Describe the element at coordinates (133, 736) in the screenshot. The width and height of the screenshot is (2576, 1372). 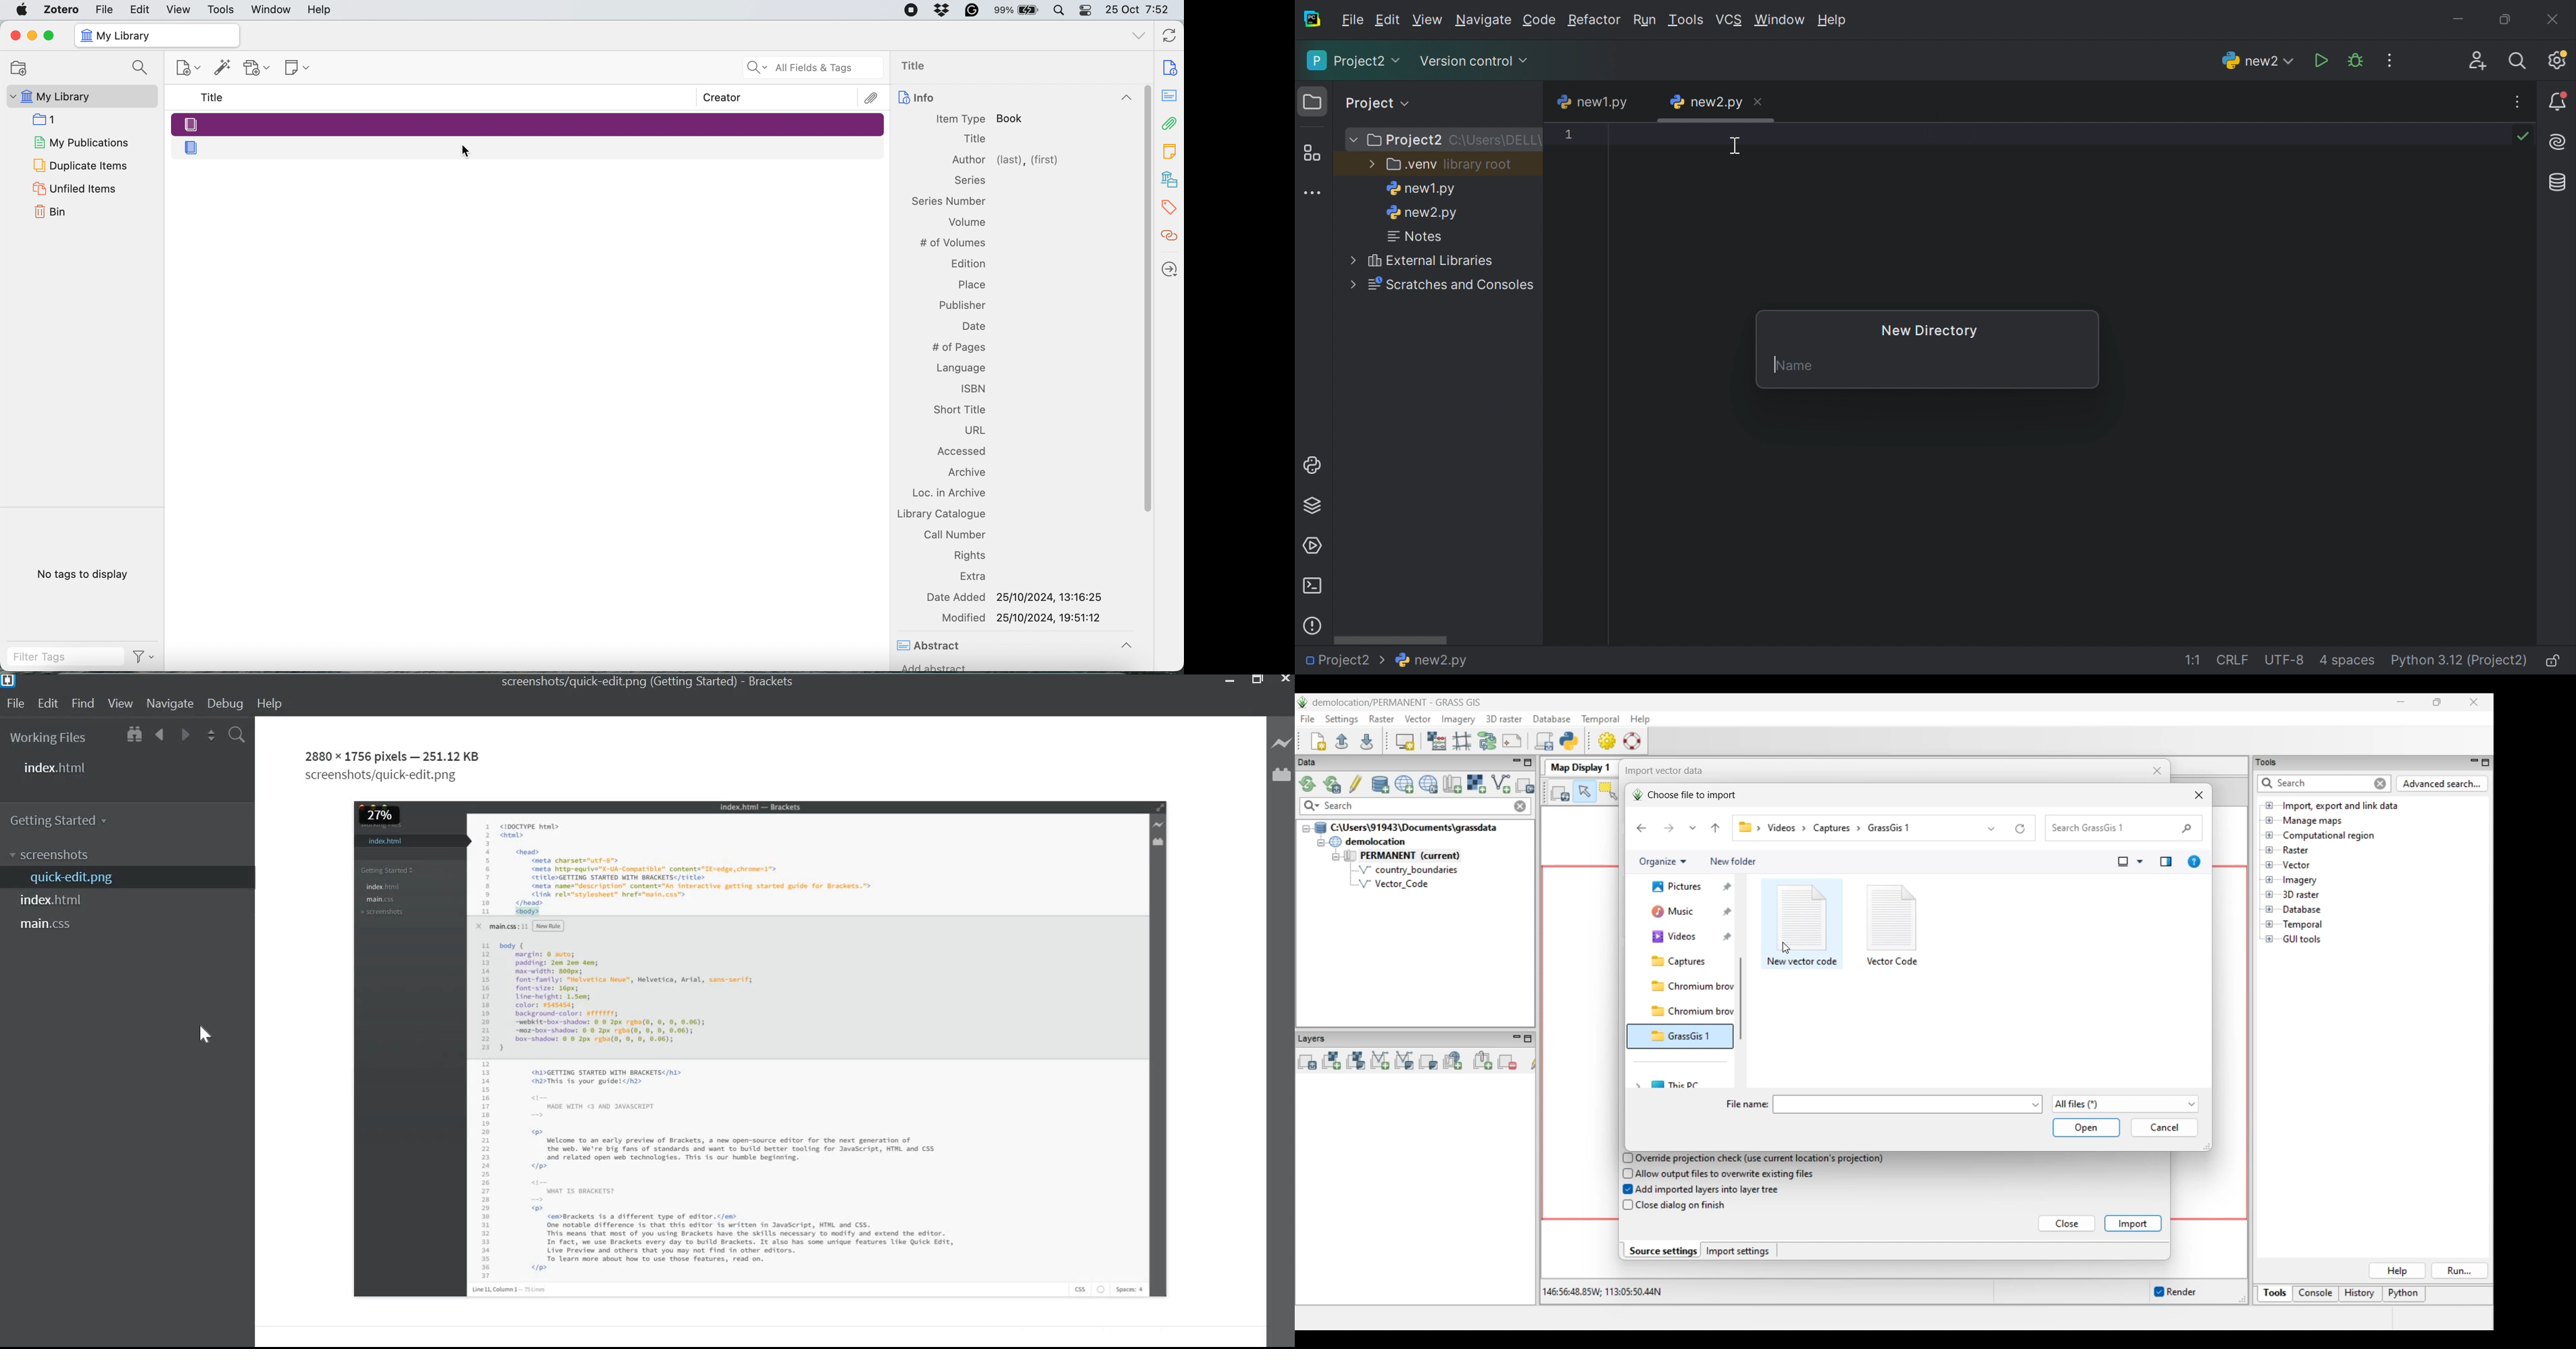
I see `Show in File Tree` at that location.